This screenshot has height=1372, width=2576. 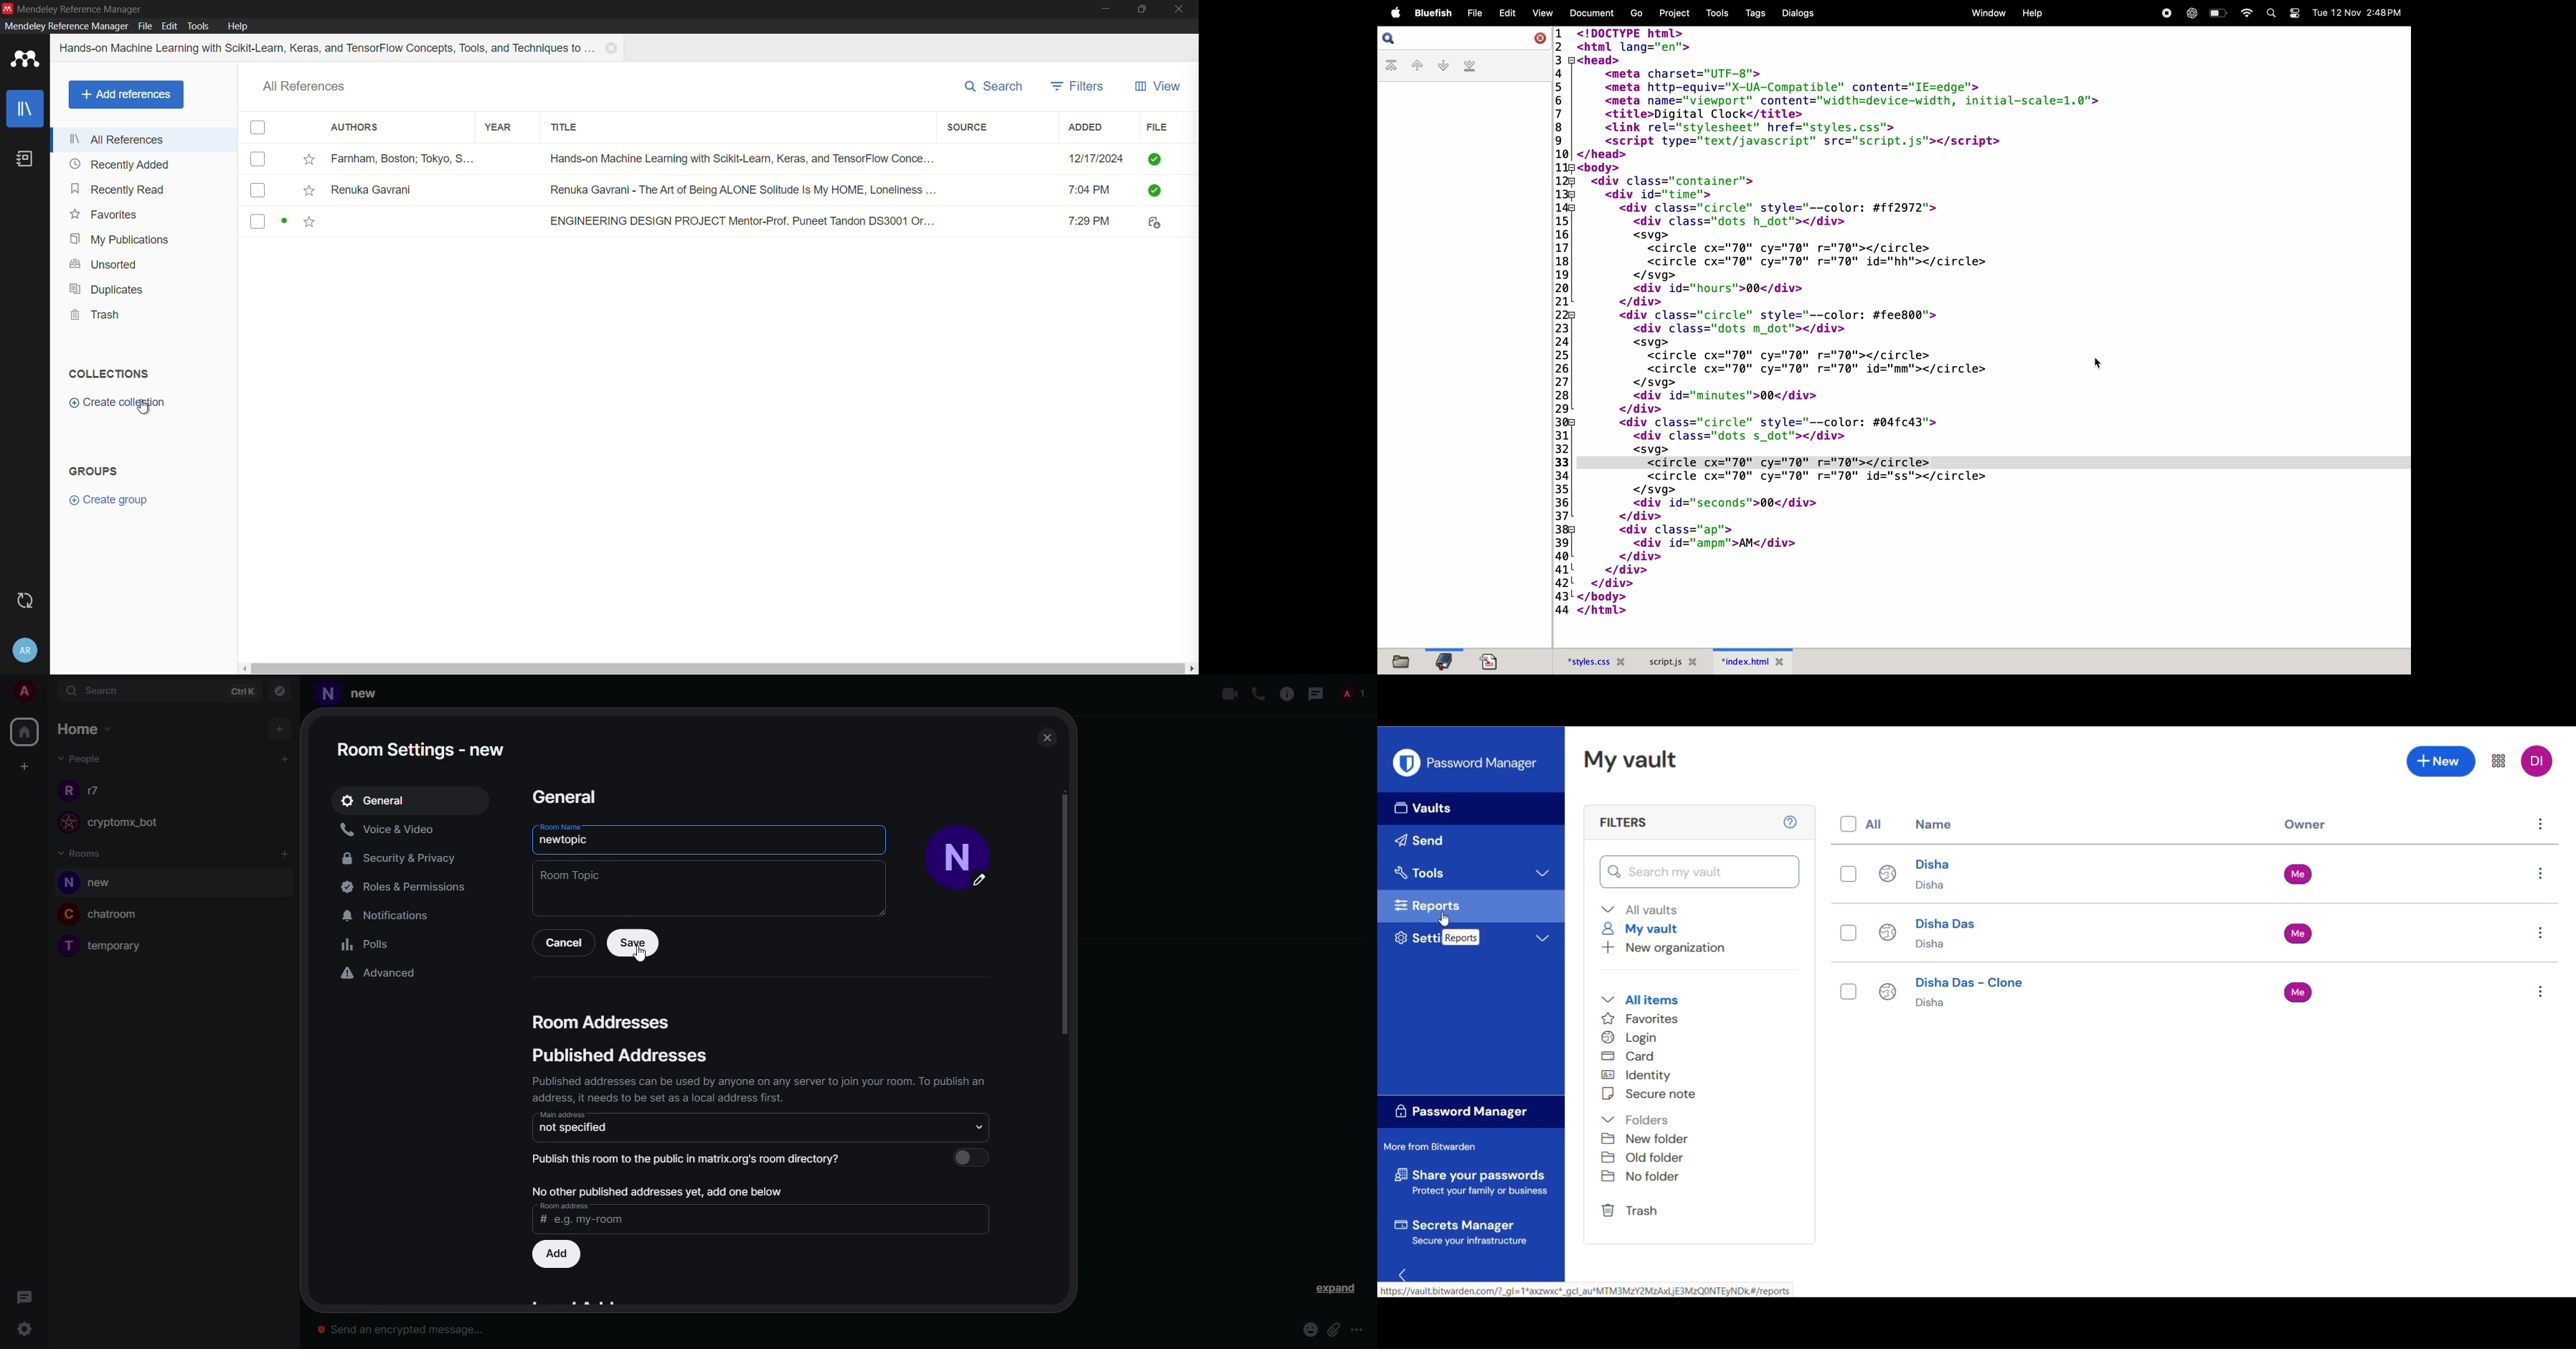 What do you see at coordinates (2544, 874) in the screenshot?
I see `entry menu` at bounding box center [2544, 874].